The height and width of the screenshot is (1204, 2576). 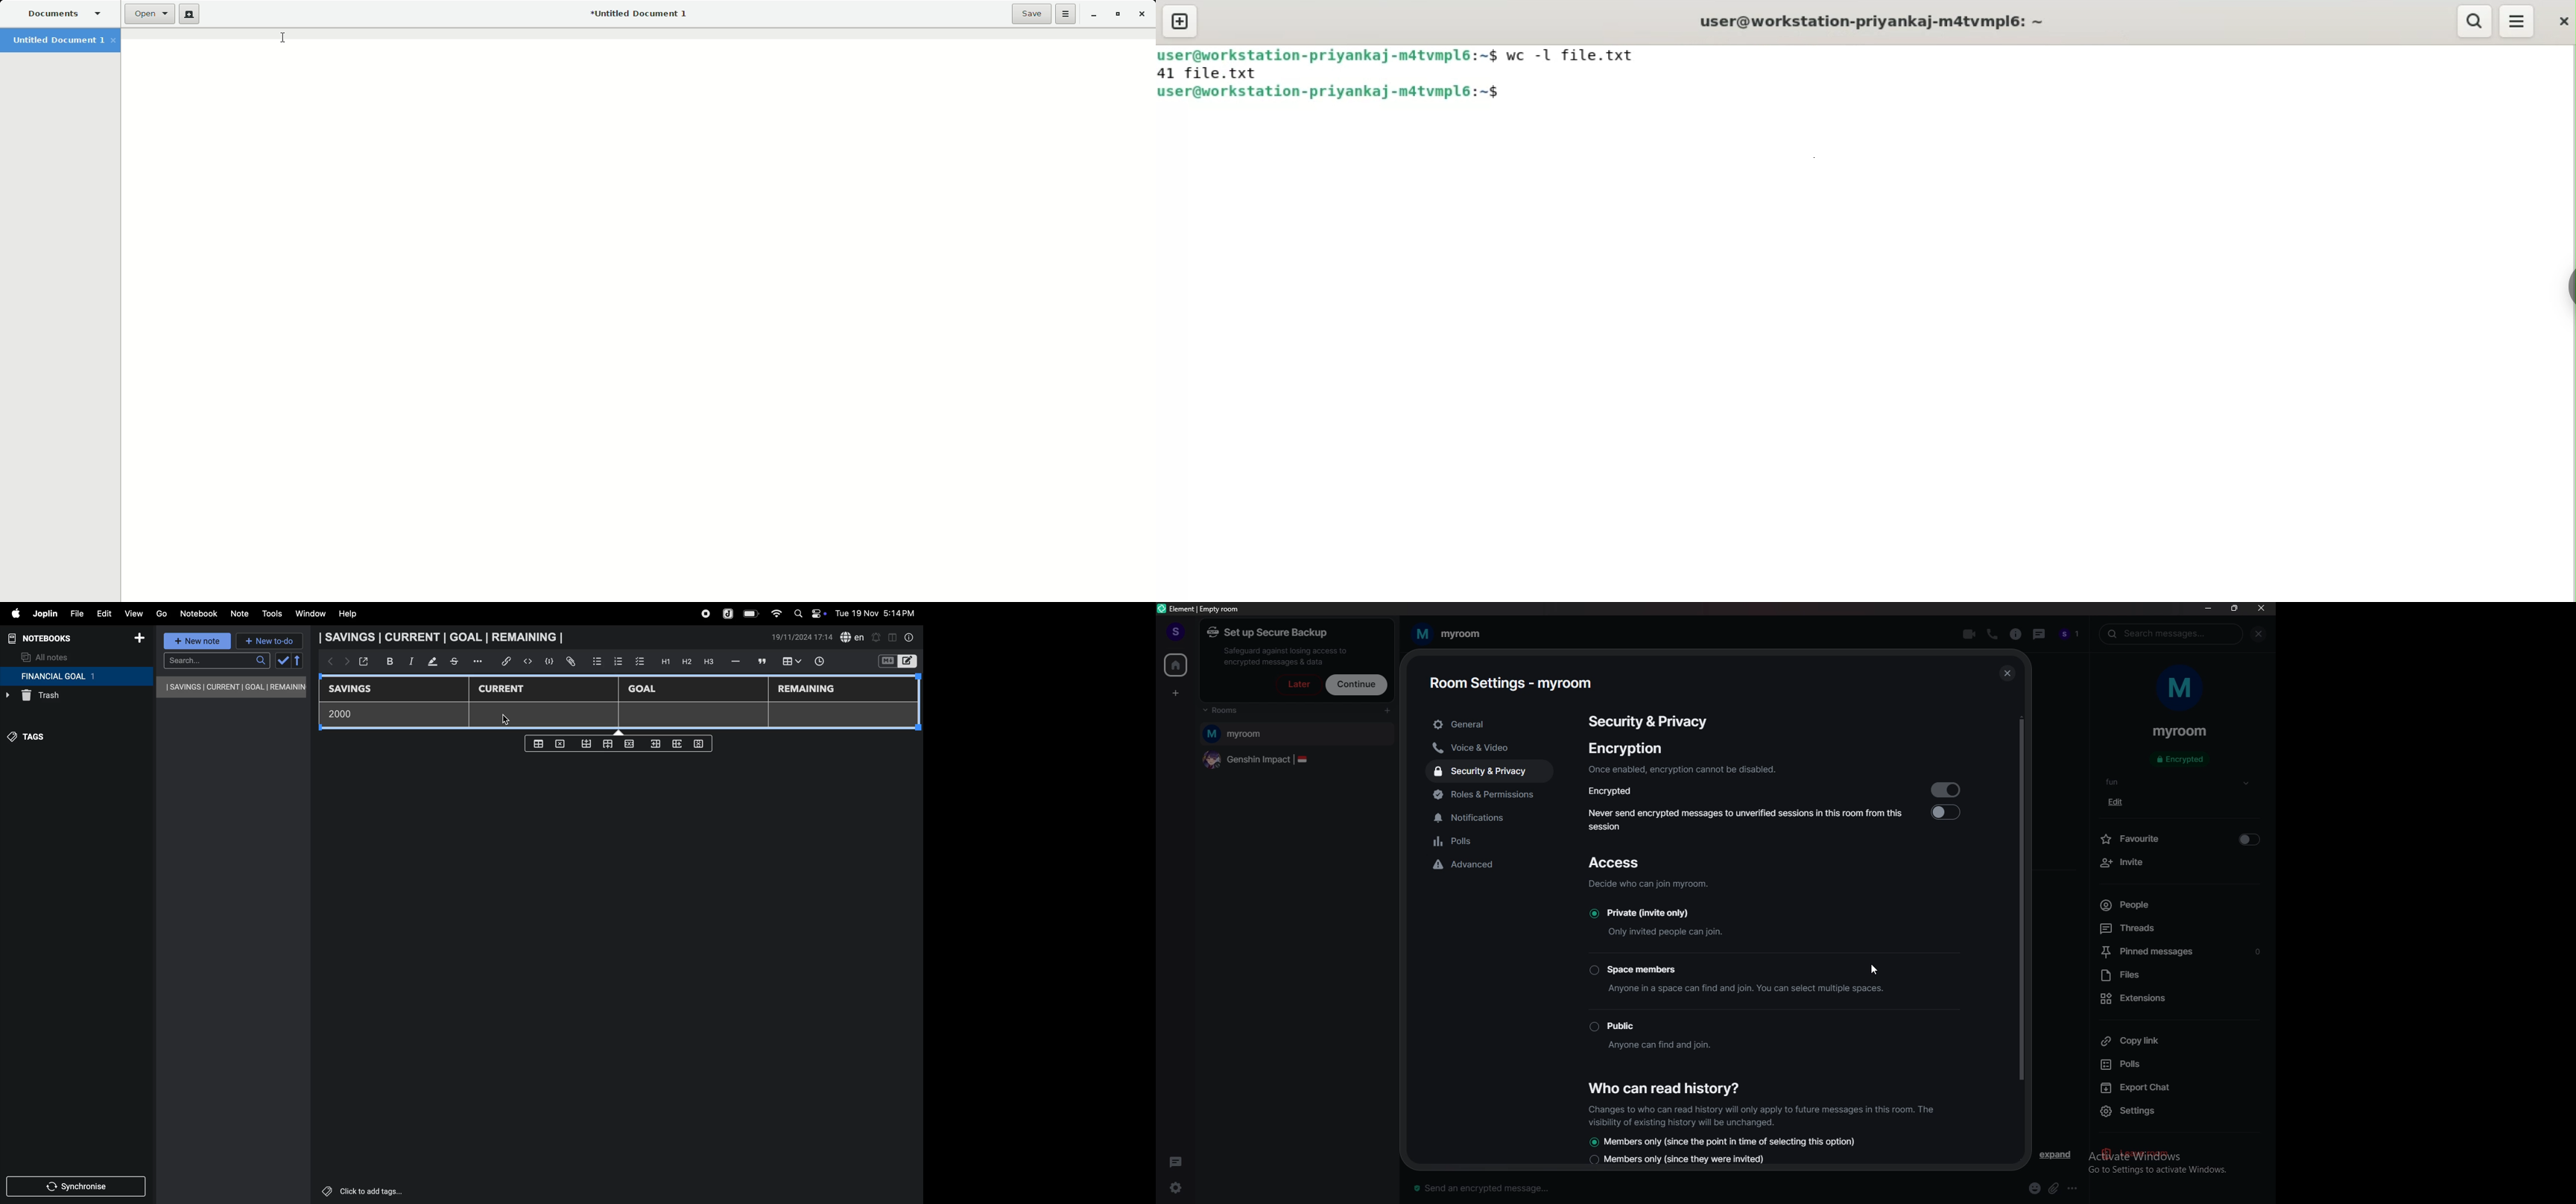 What do you see at coordinates (1295, 761) in the screenshot?
I see `genshin impact |` at bounding box center [1295, 761].